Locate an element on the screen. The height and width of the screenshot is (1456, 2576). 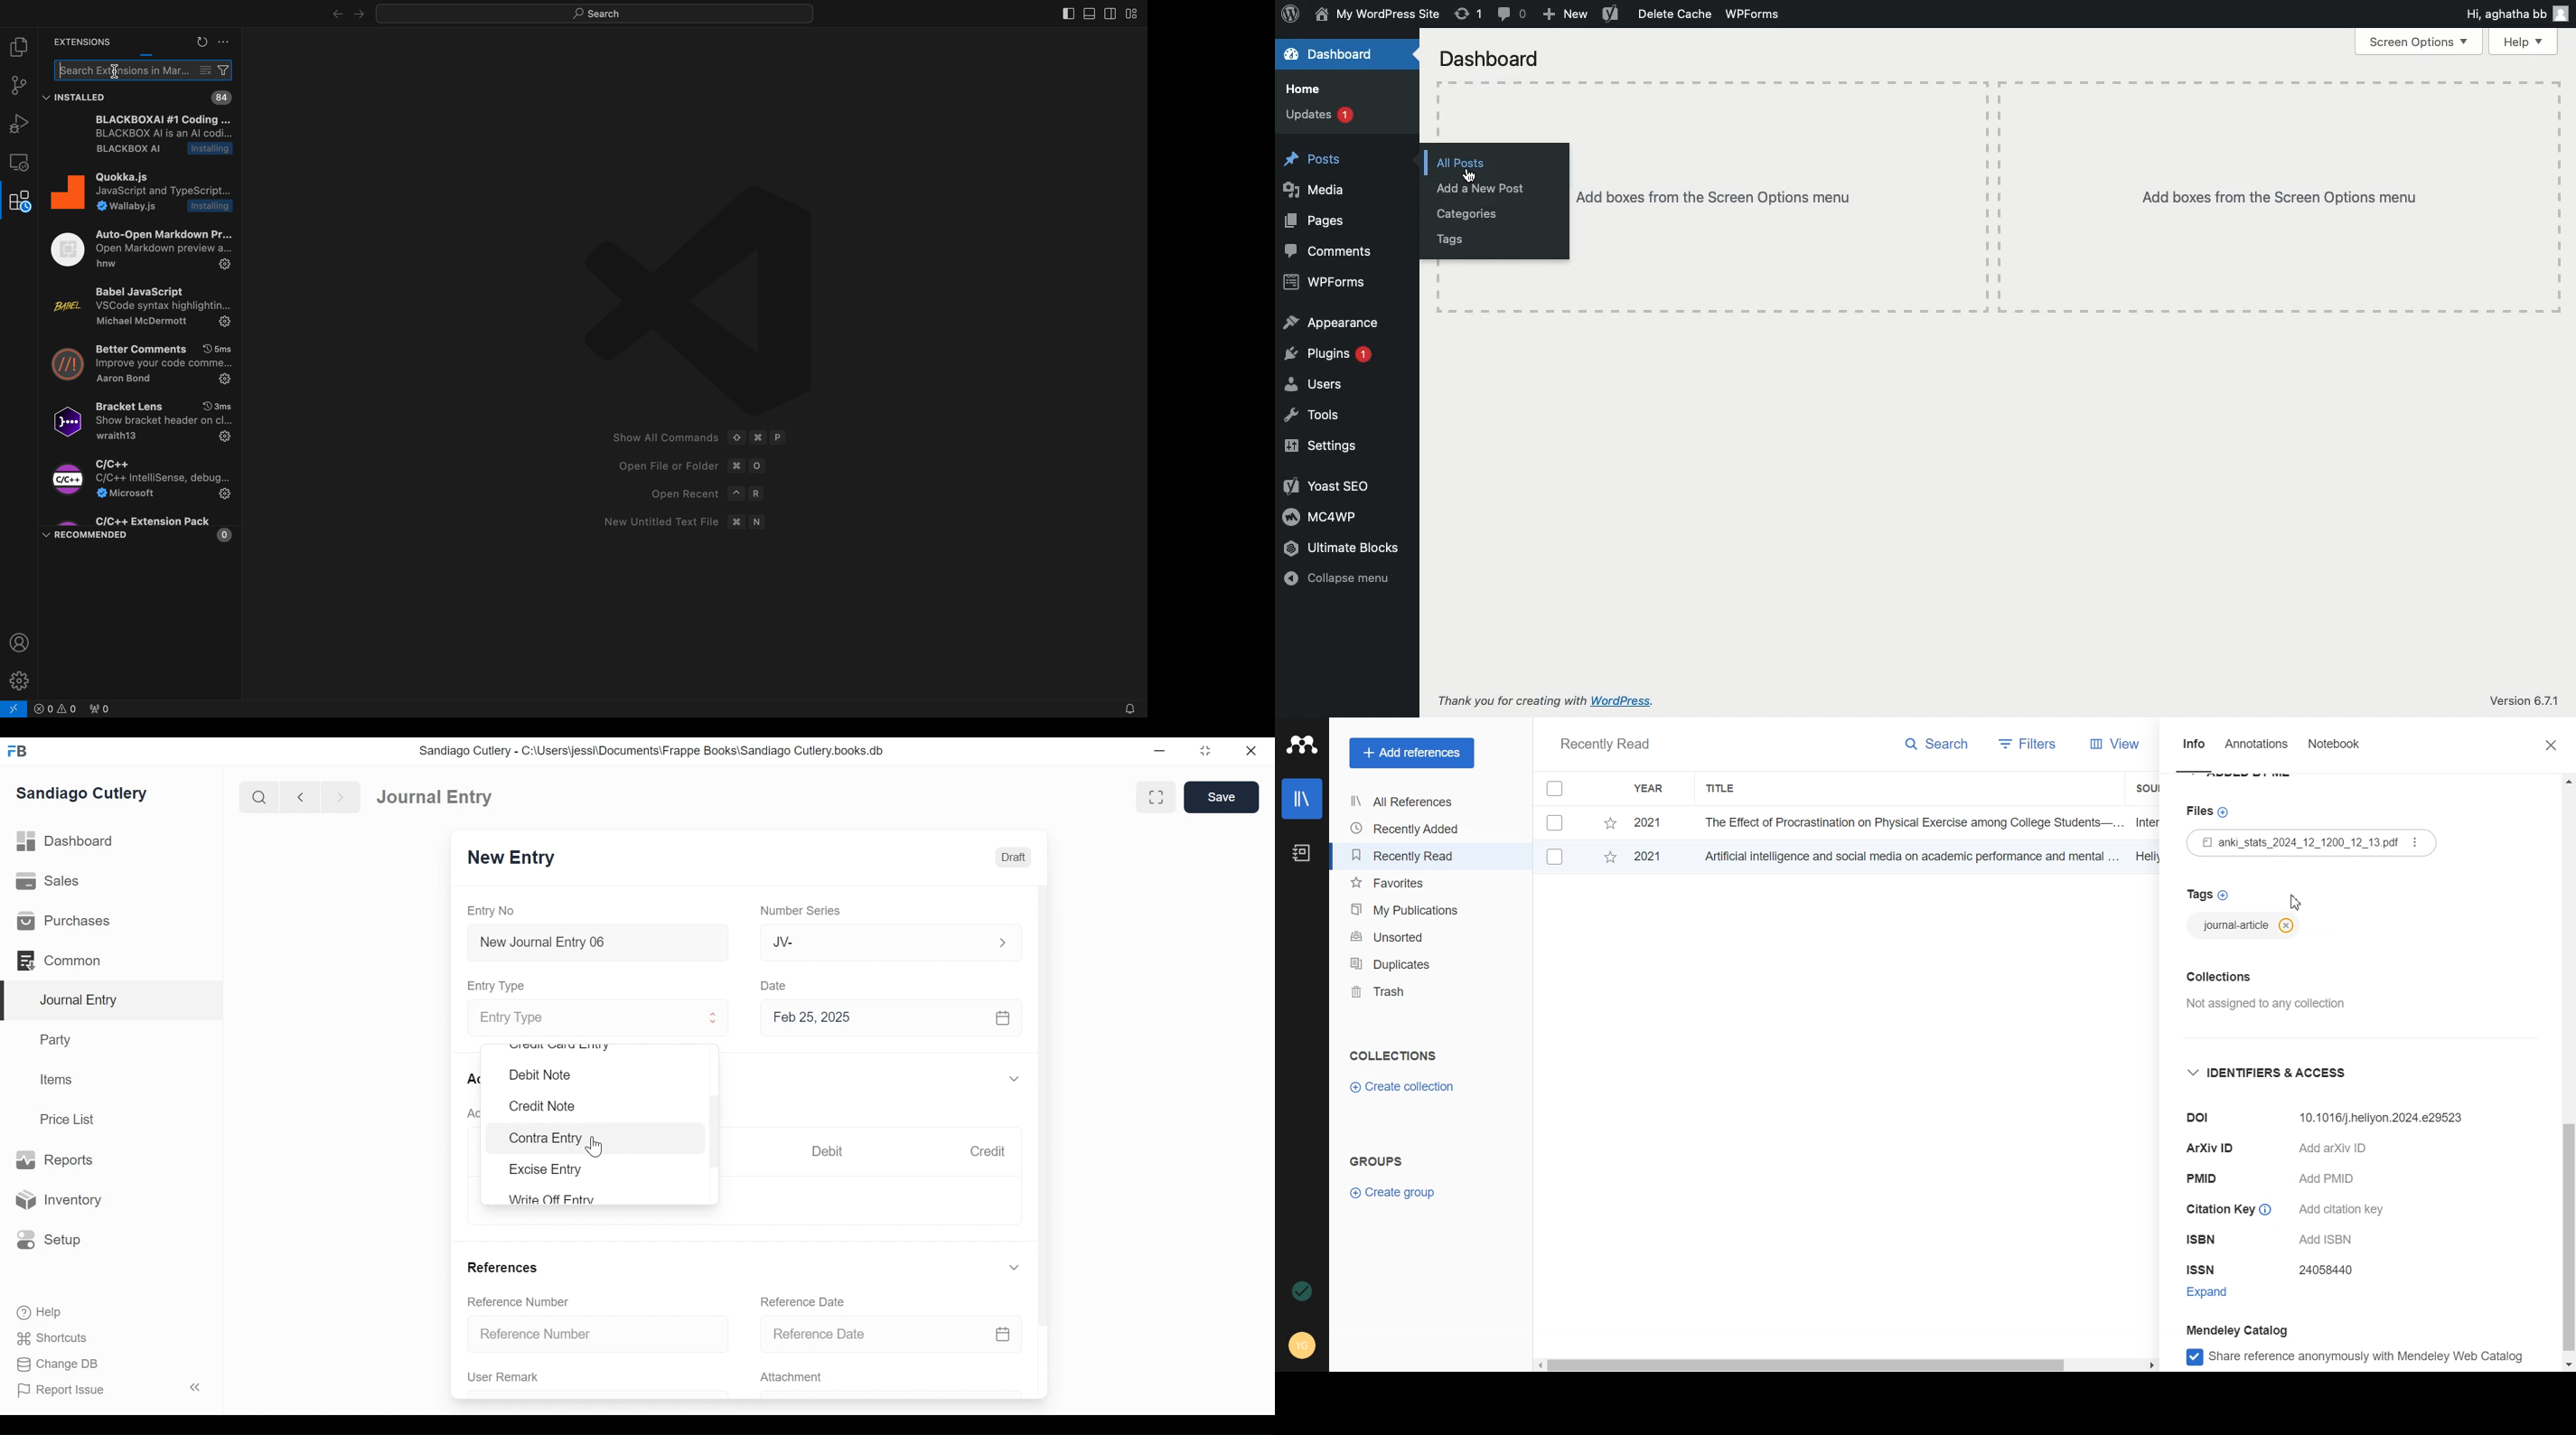
Items is located at coordinates (57, 1080).